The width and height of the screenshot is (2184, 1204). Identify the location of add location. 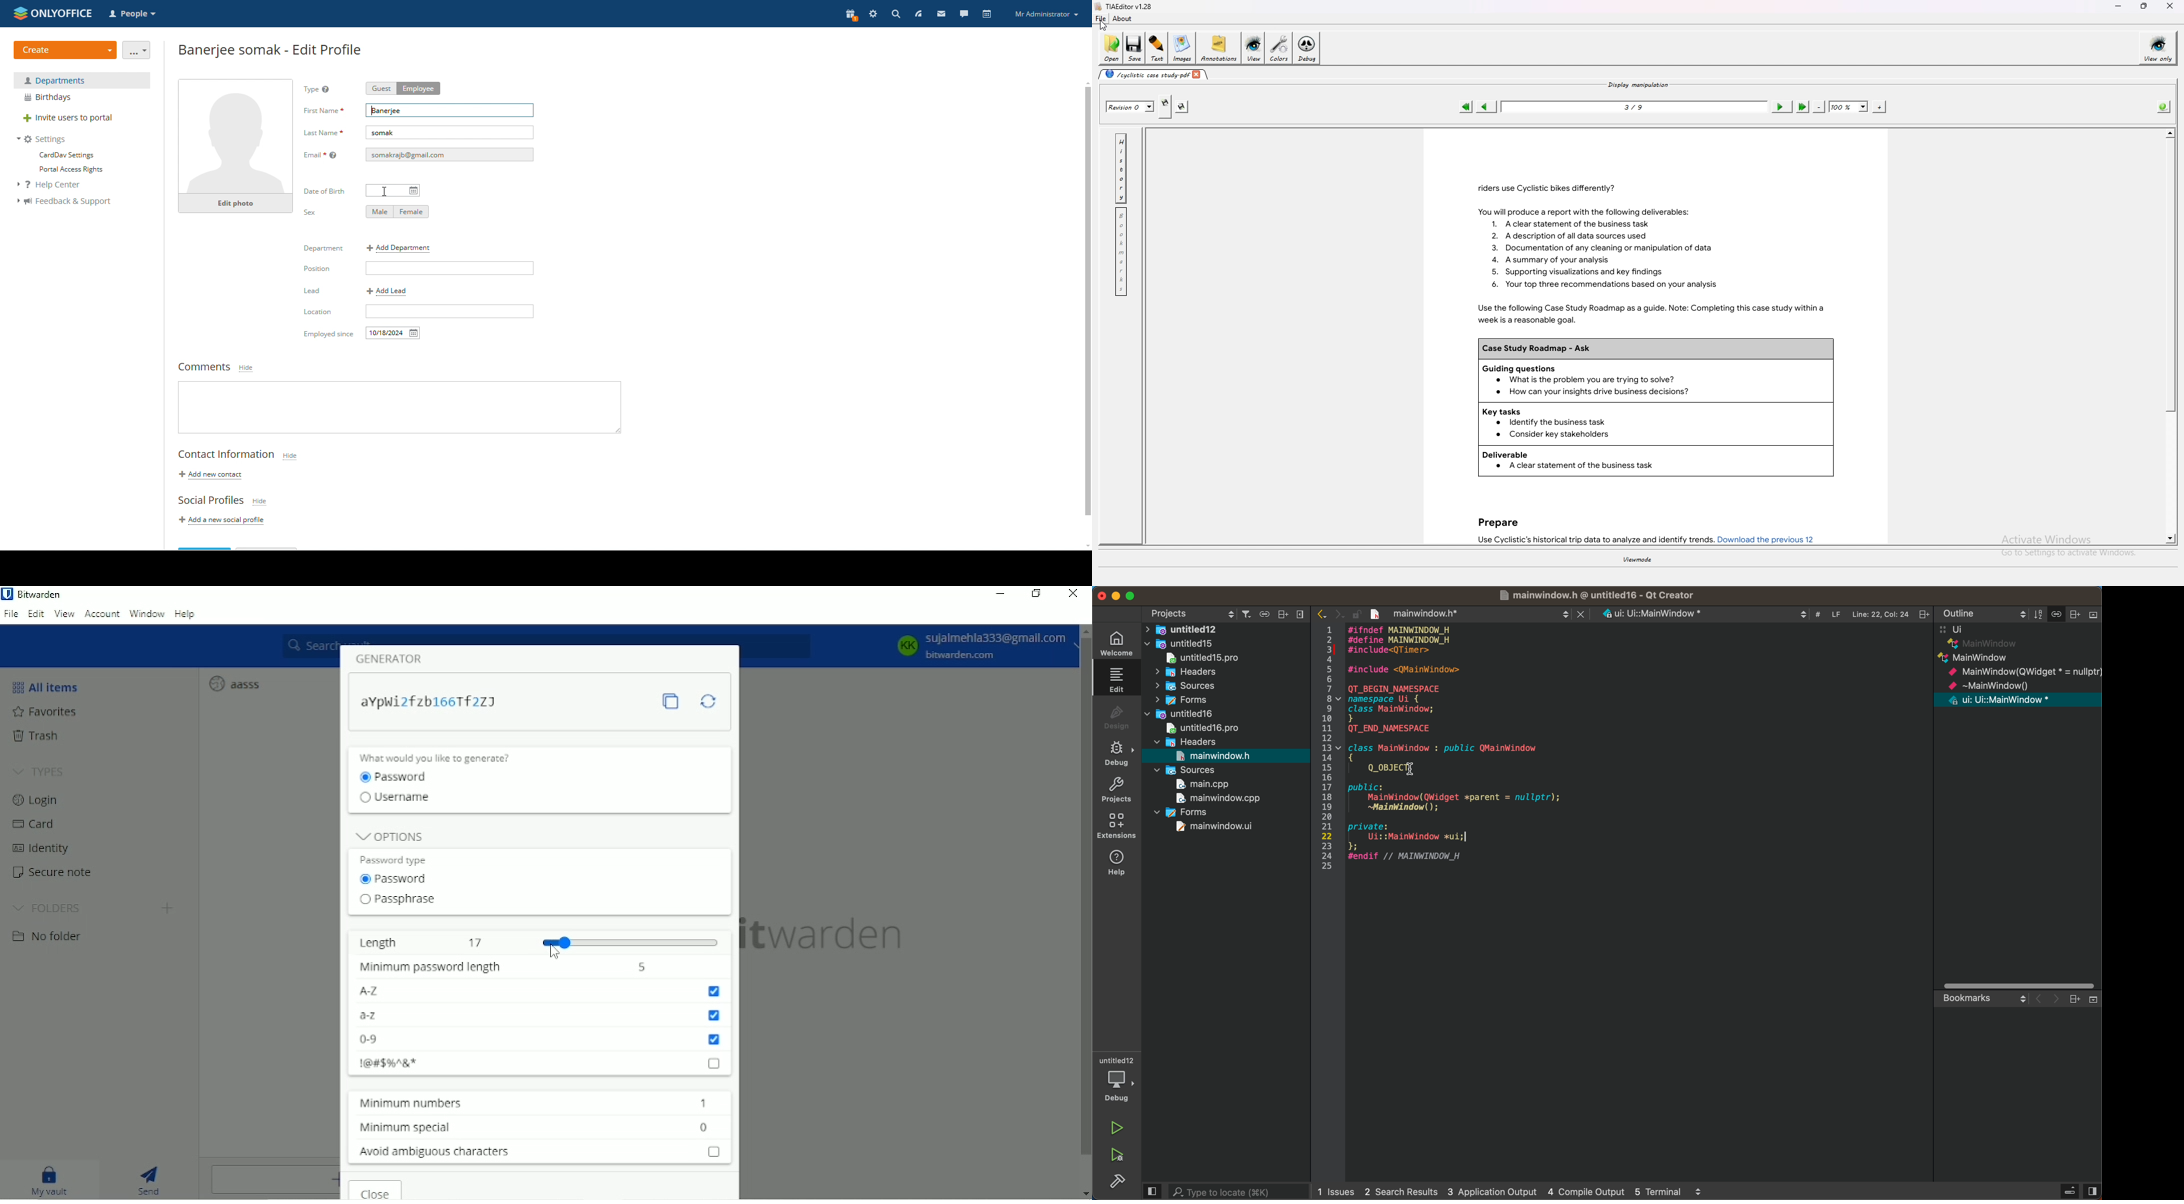
(450, 311).